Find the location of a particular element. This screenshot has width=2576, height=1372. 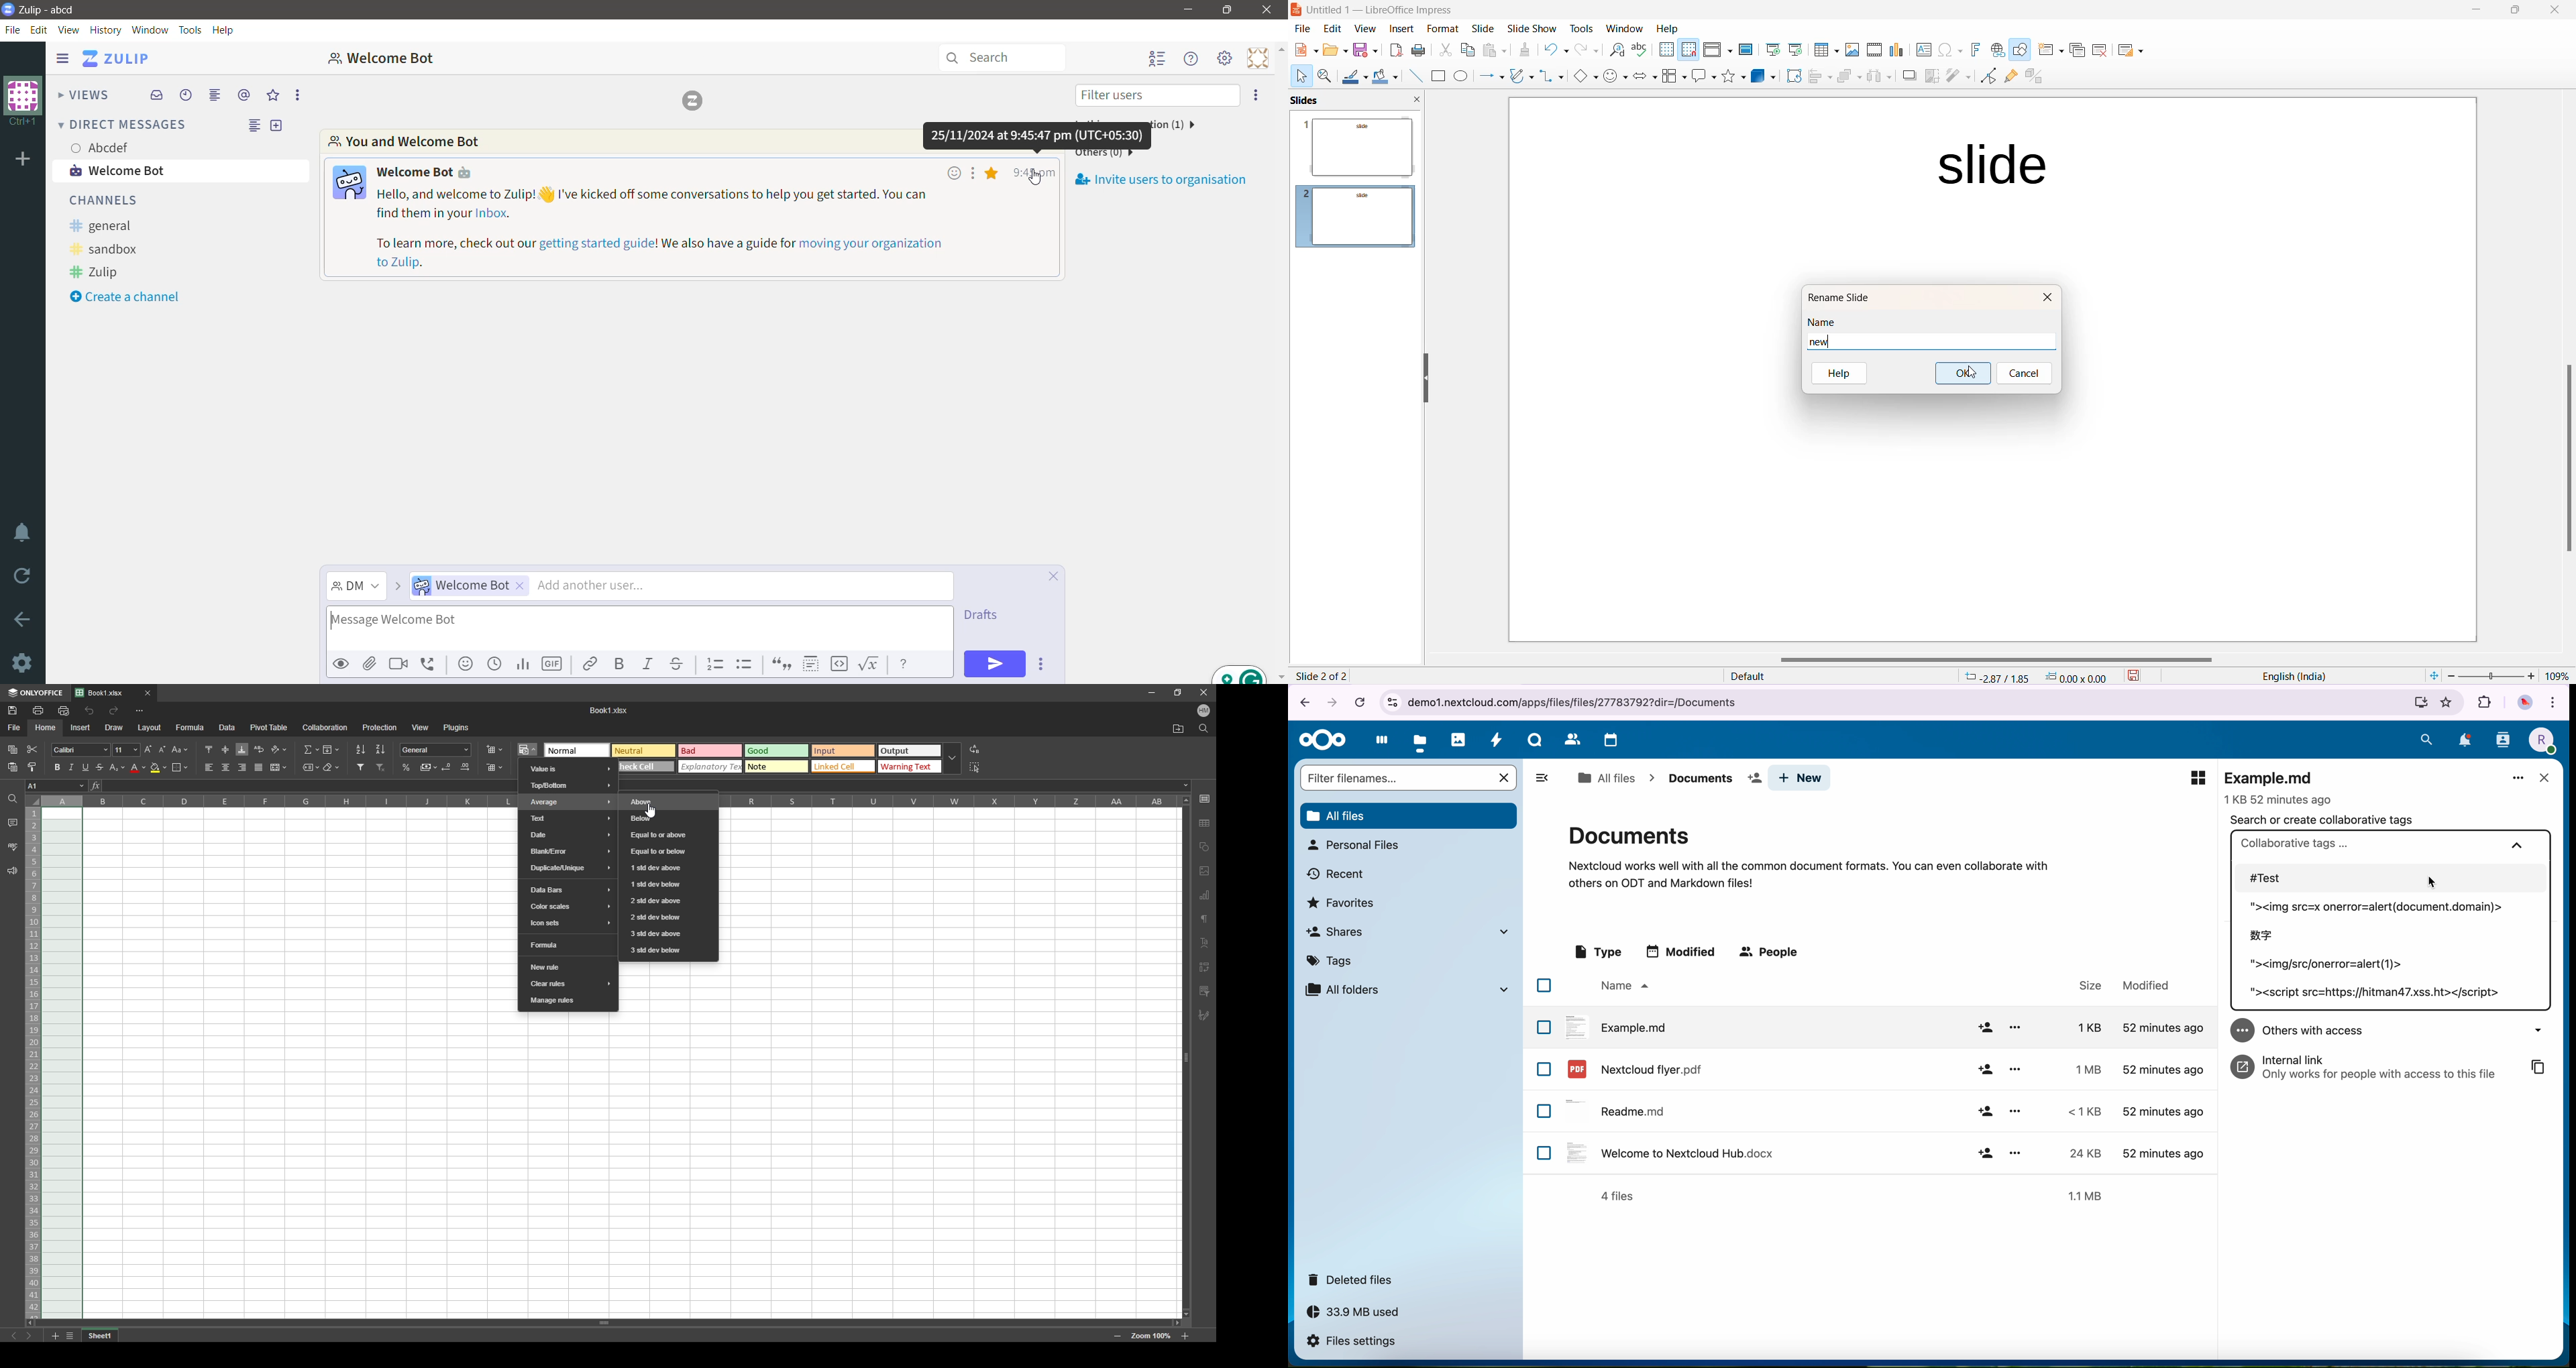

Master slide is located at coordinates (1746, 50).